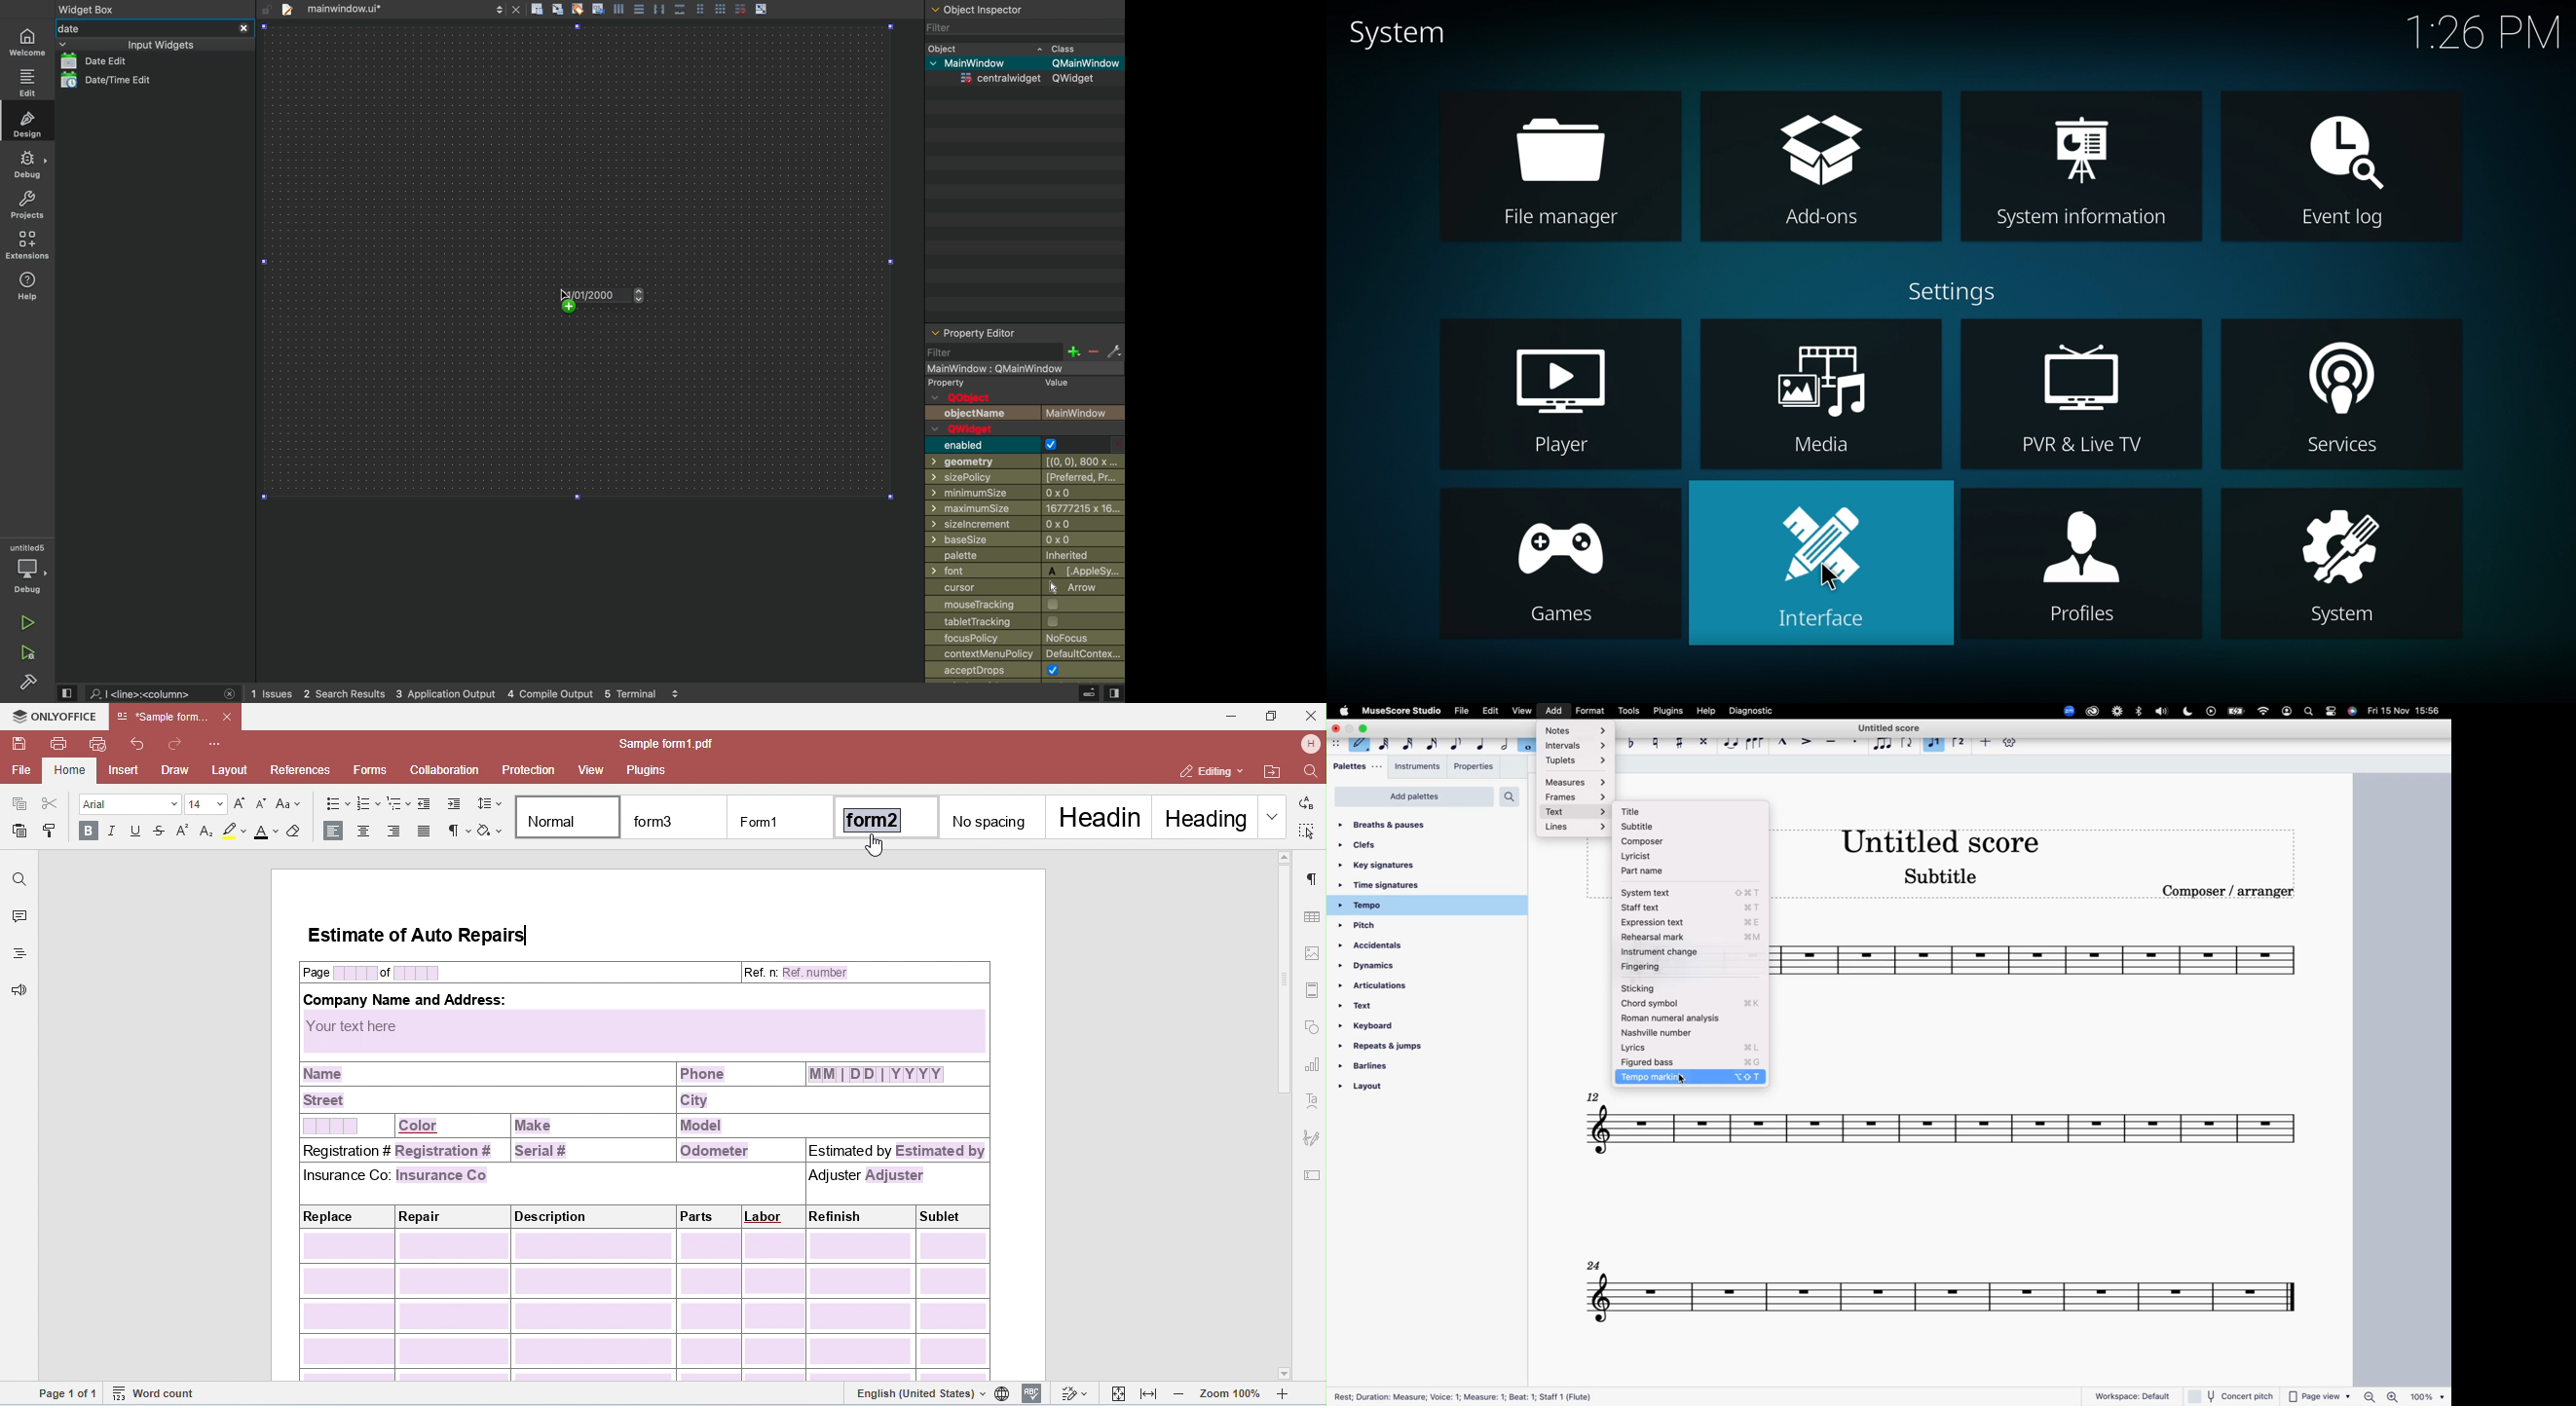 This screenshot has height=1428, width=2576. I want to click on system info, so click(2081, 169).